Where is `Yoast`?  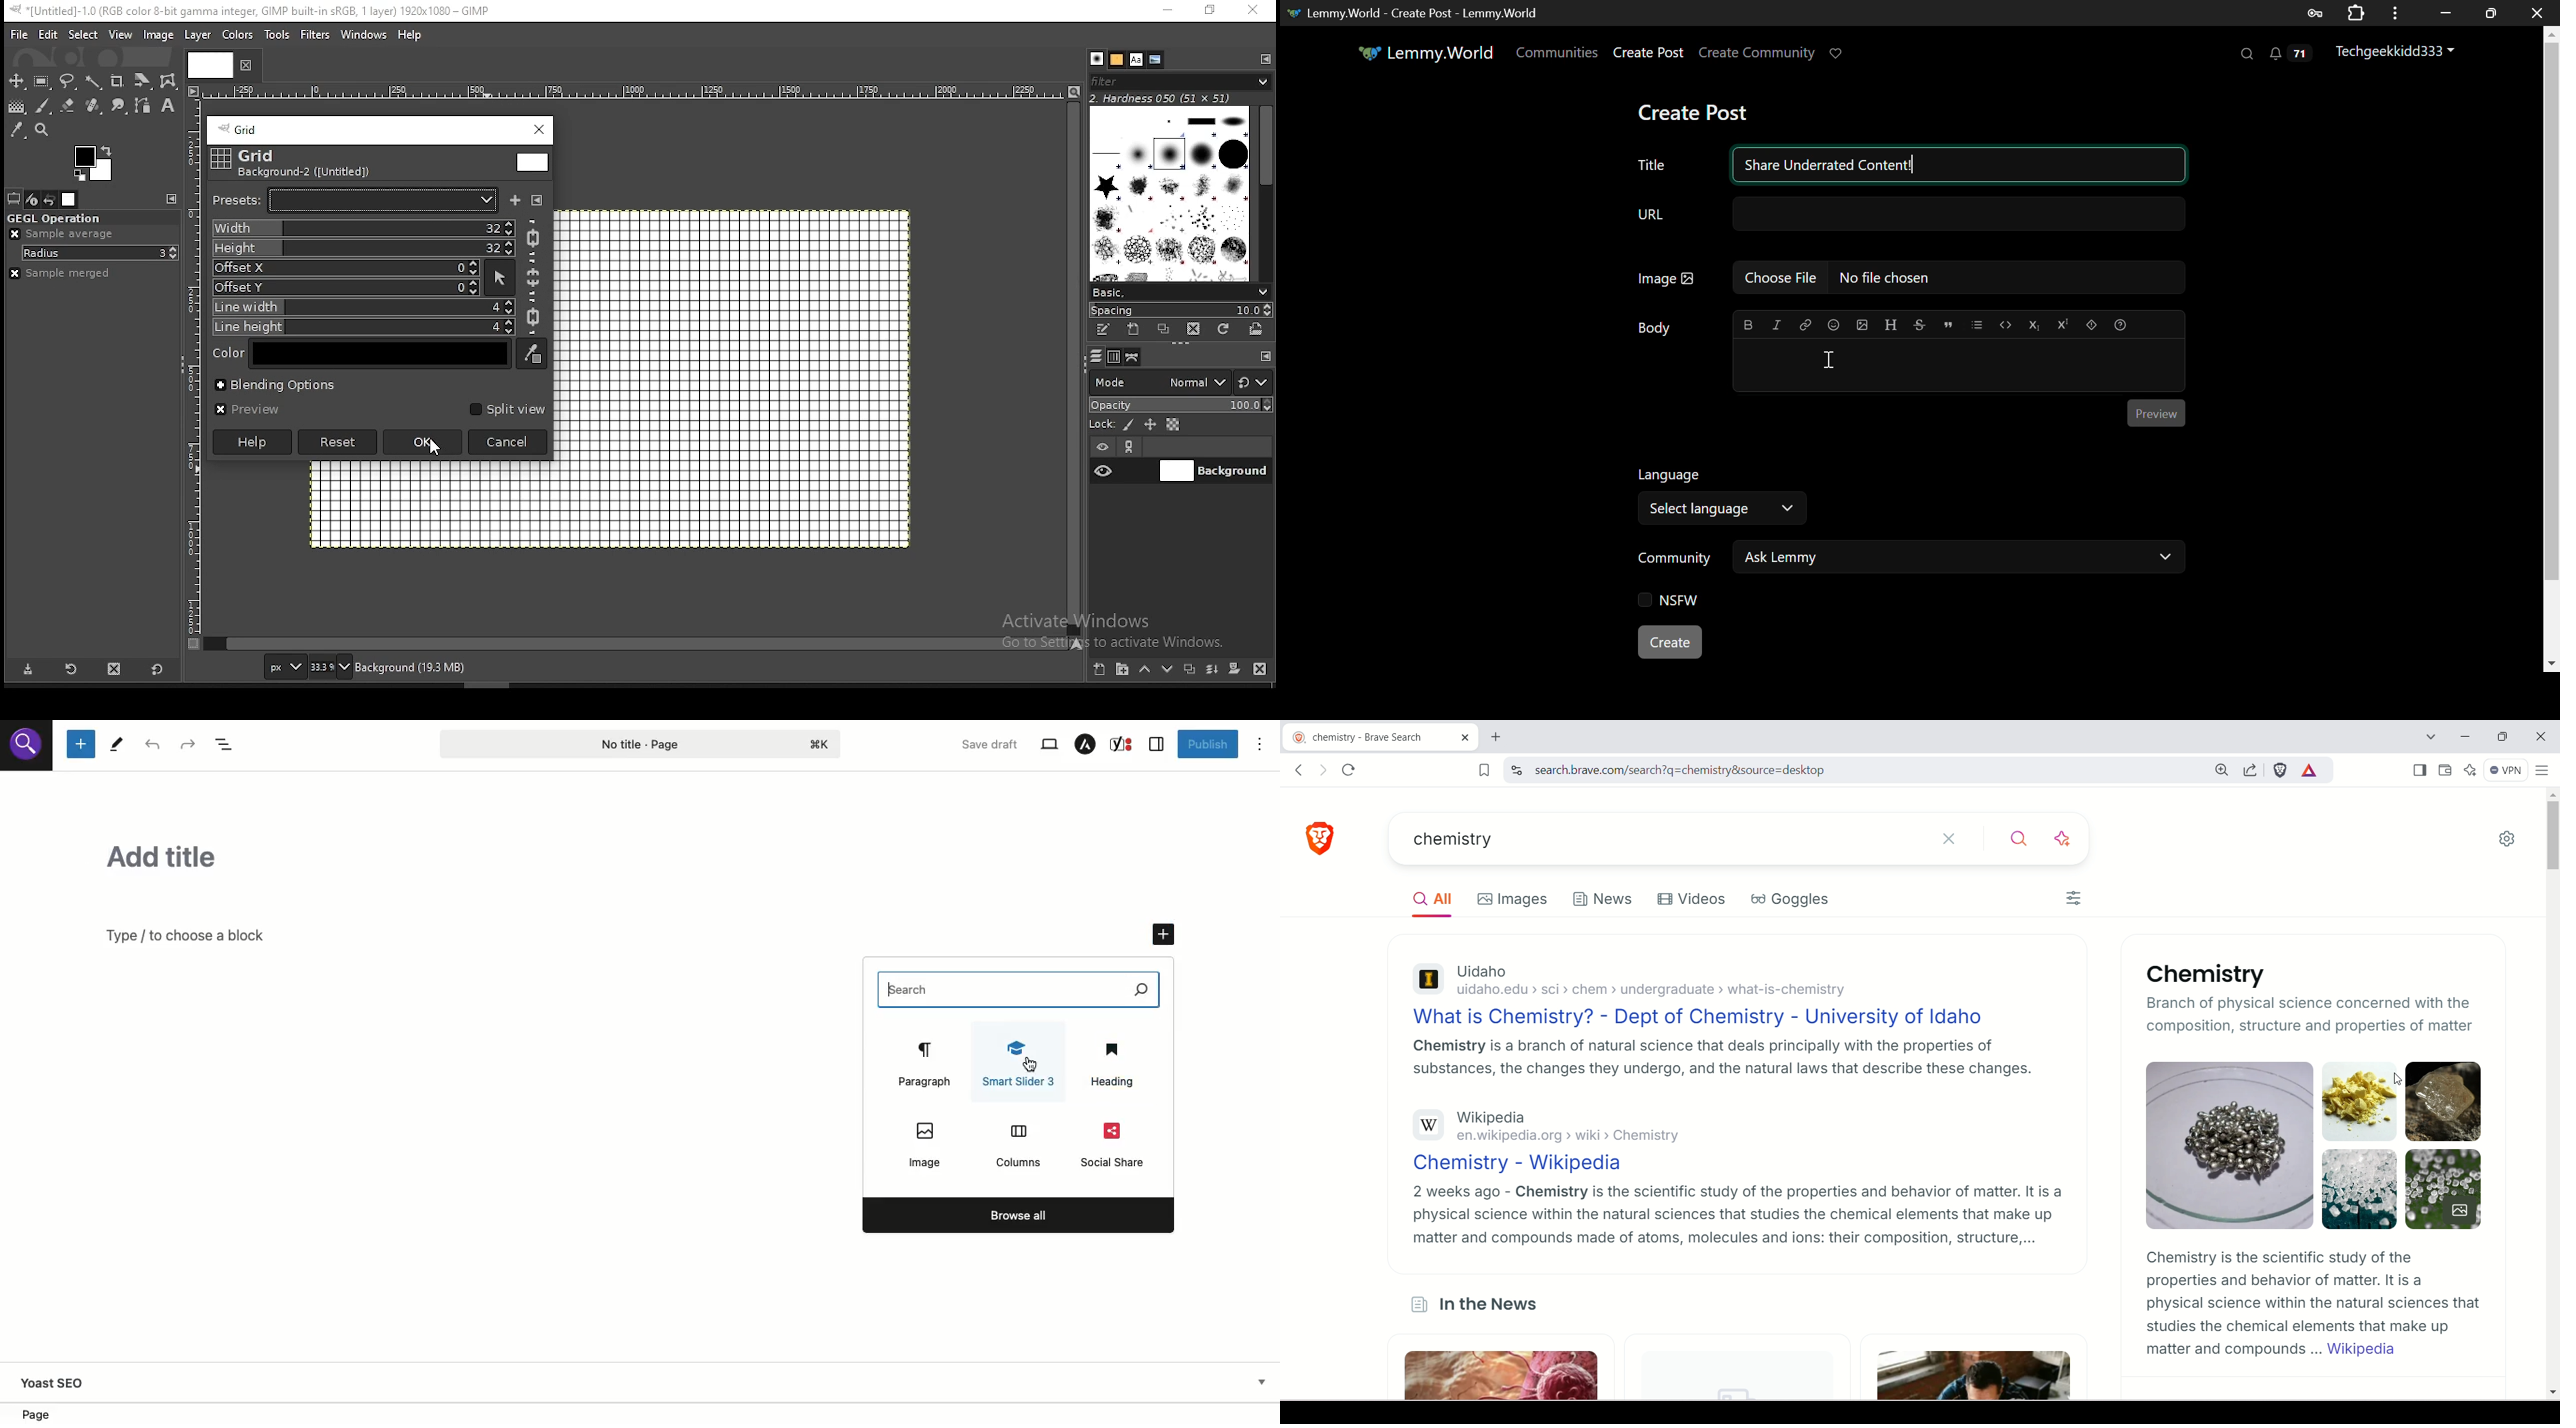 Yoast is located at coordinates (66, 1382).